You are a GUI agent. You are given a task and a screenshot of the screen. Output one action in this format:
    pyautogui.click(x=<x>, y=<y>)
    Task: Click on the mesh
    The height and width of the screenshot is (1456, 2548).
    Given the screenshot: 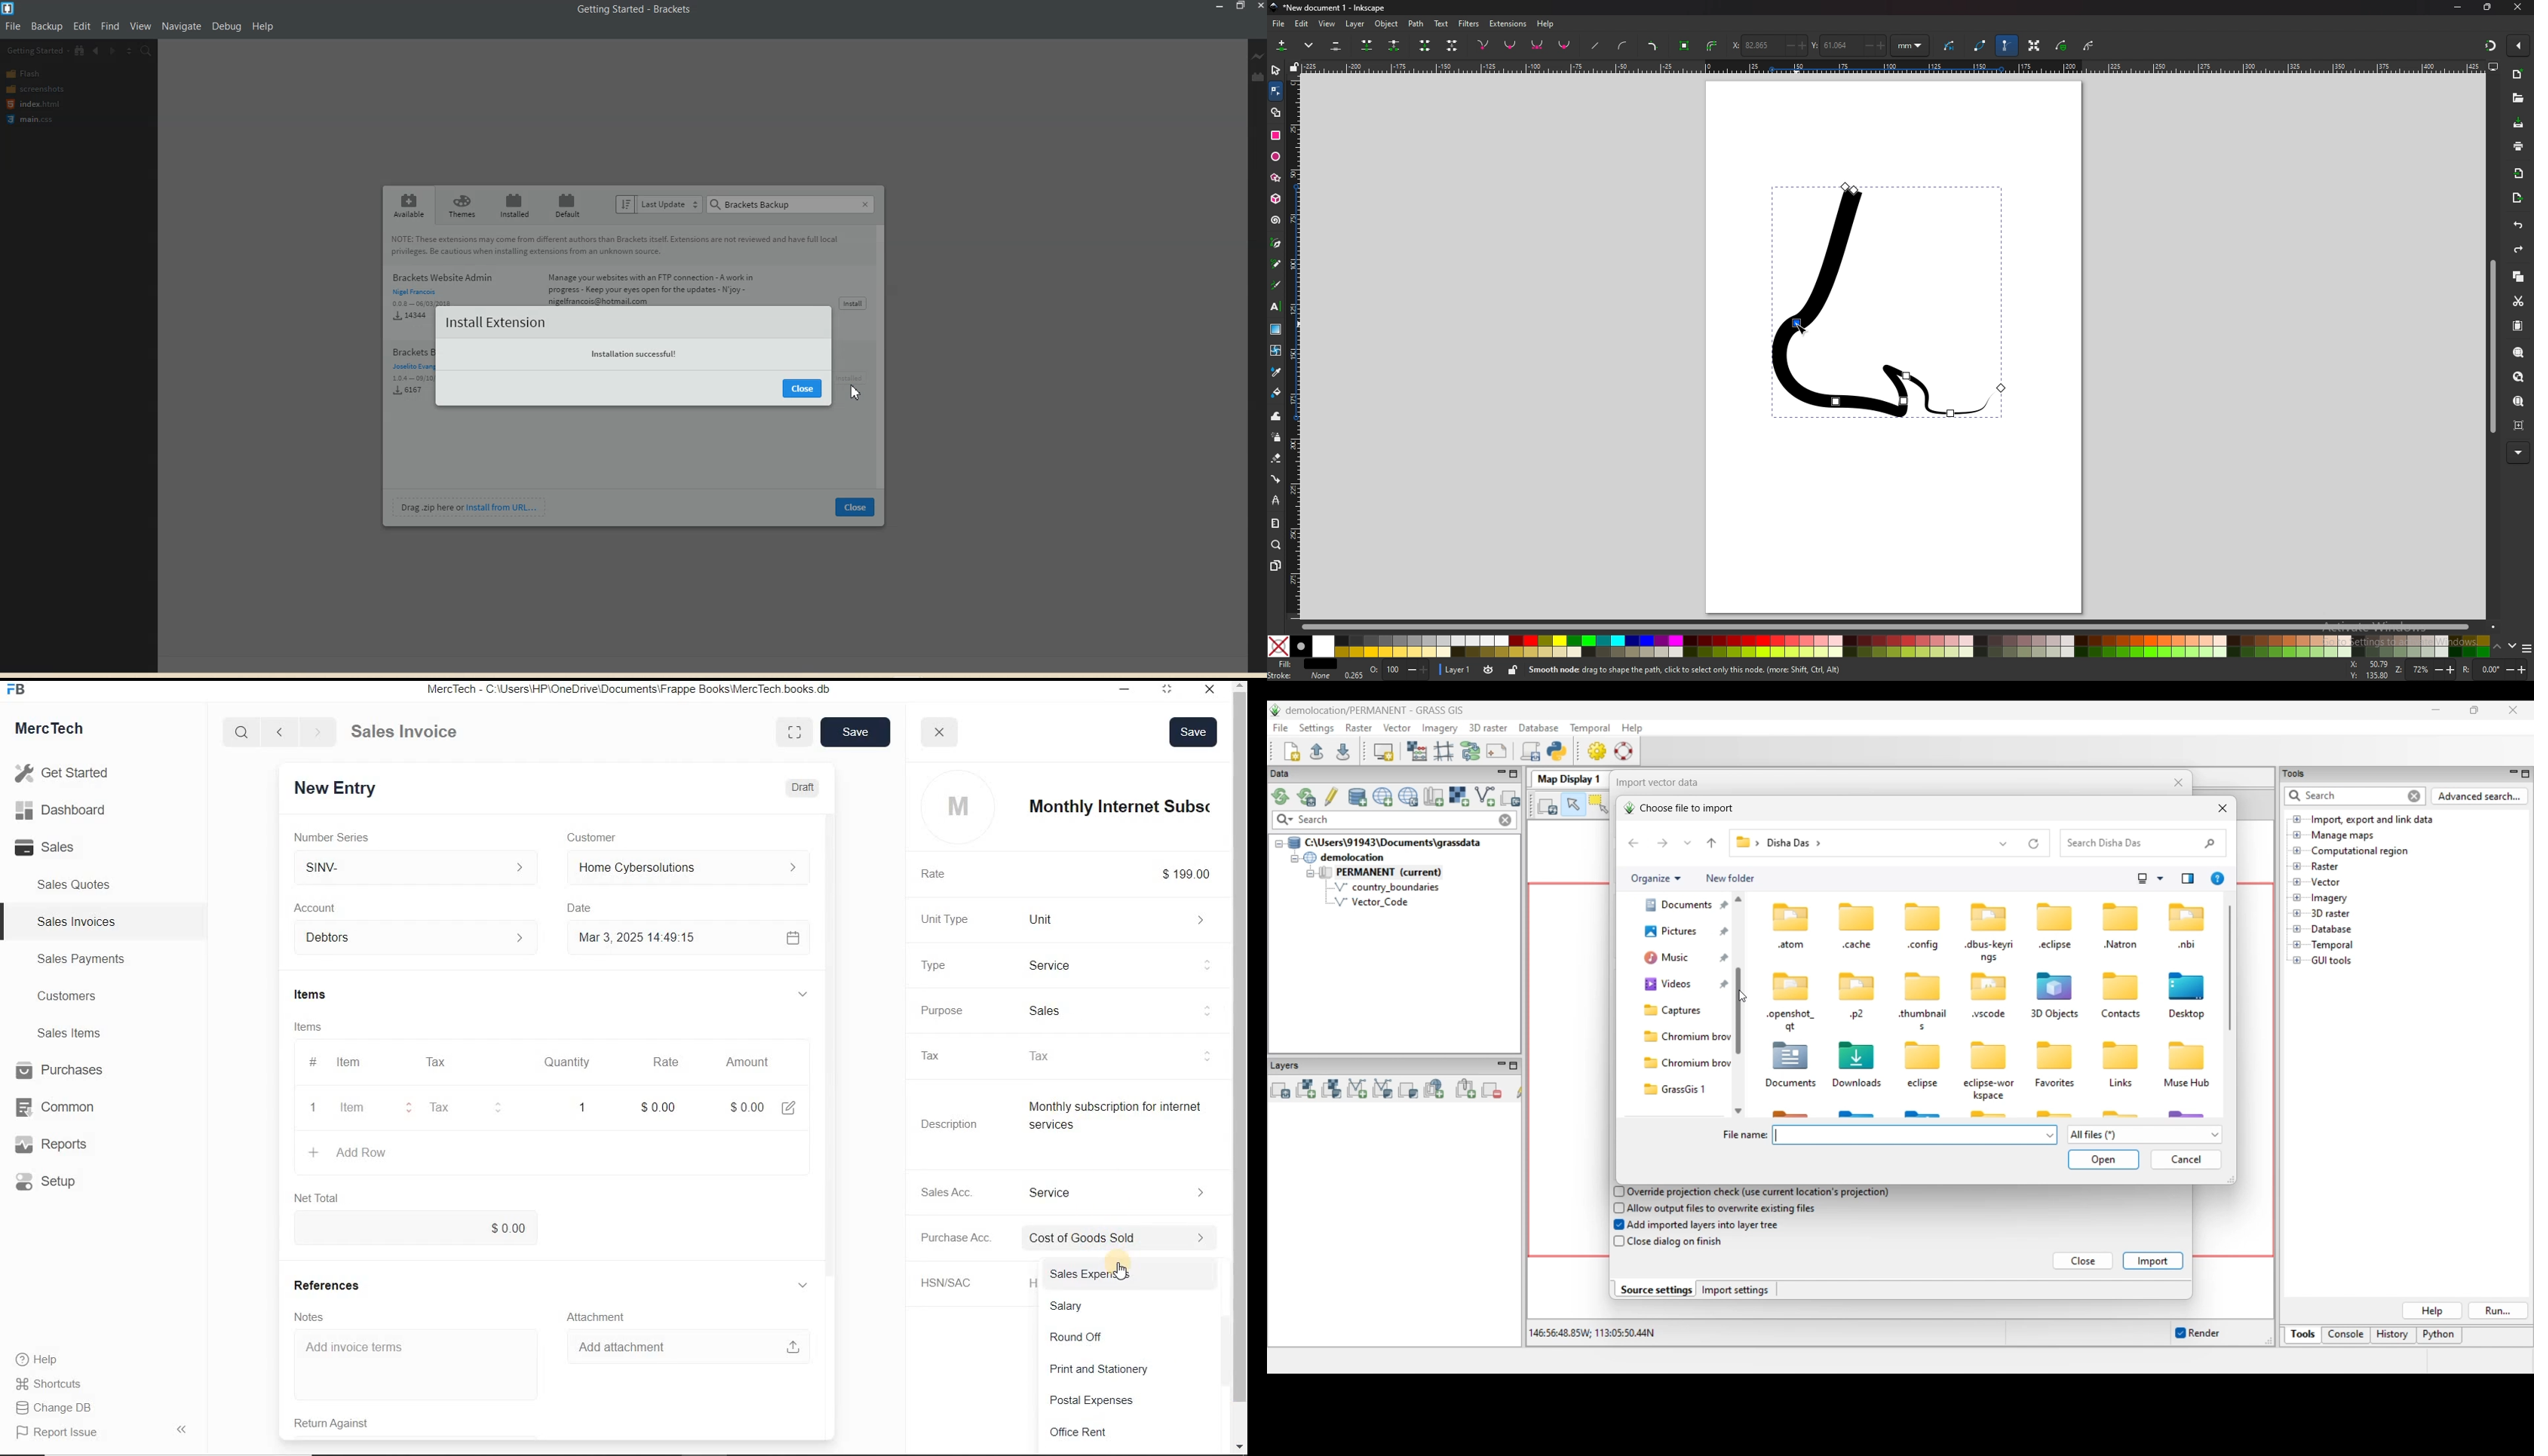 What is the action you would take?
    pyautogui.click(x=1276, y=350)
    